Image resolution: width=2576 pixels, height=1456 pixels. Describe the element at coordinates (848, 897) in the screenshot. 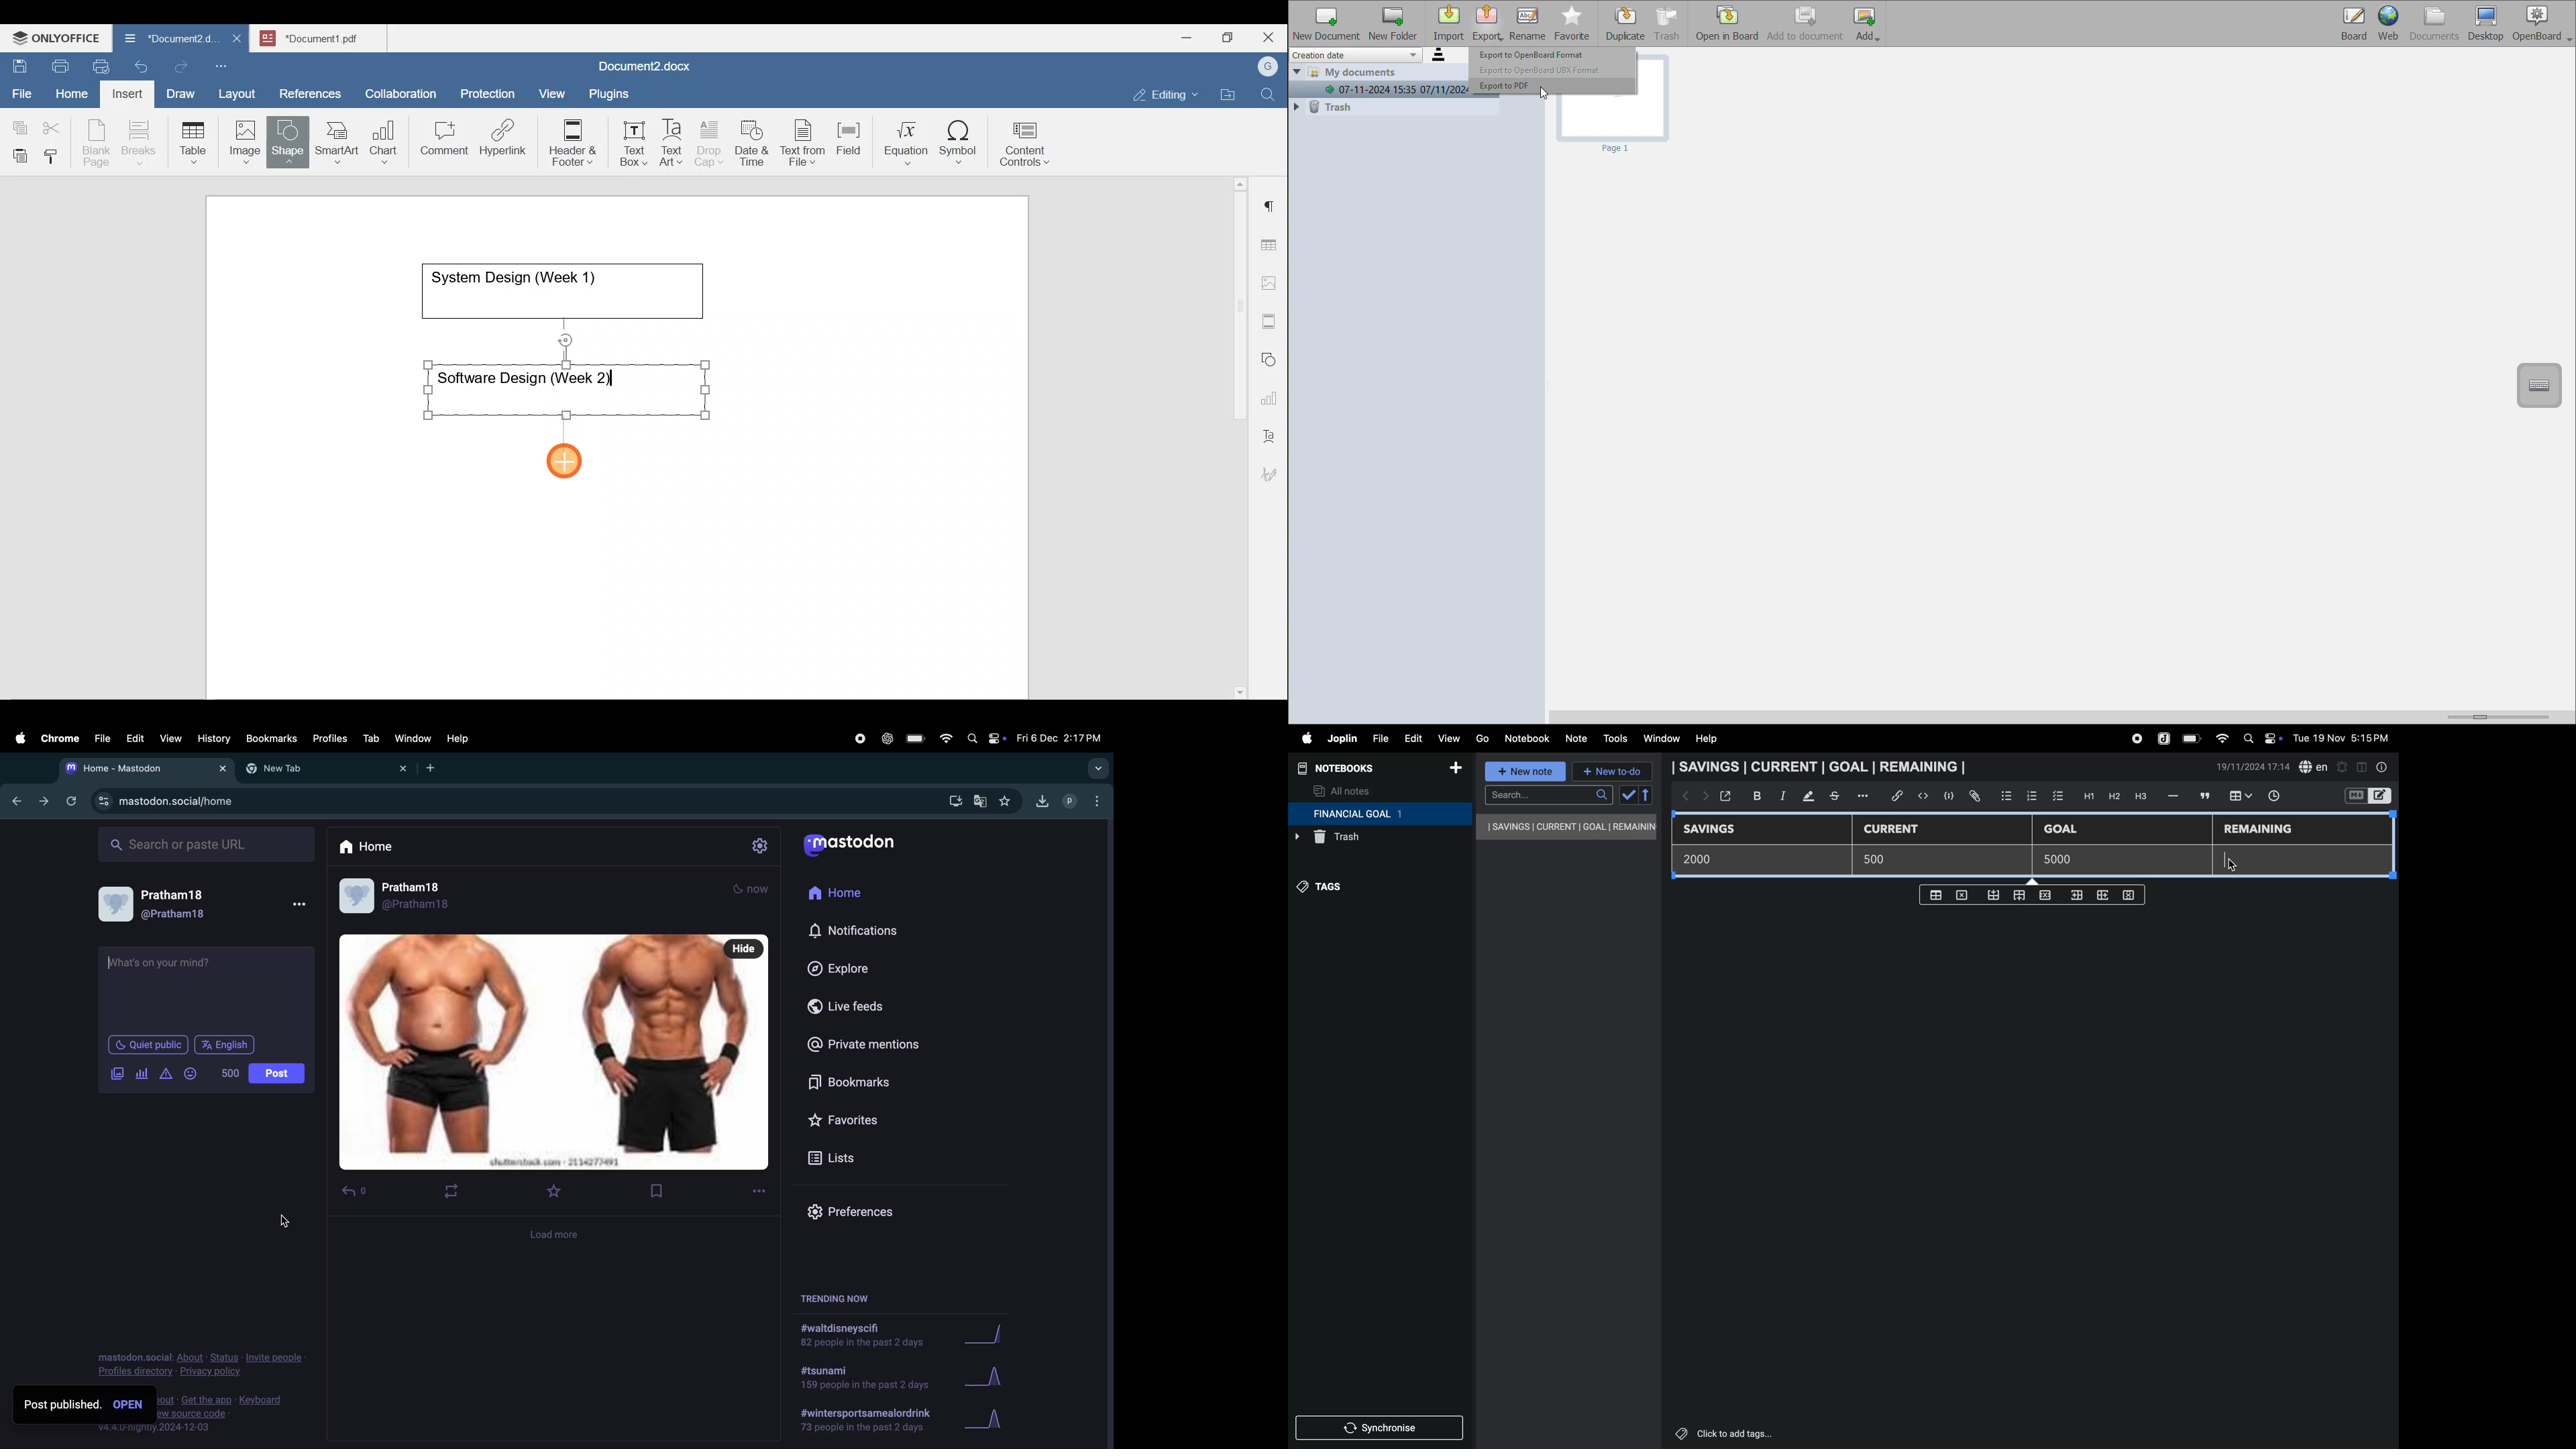

I see `home` at that location.